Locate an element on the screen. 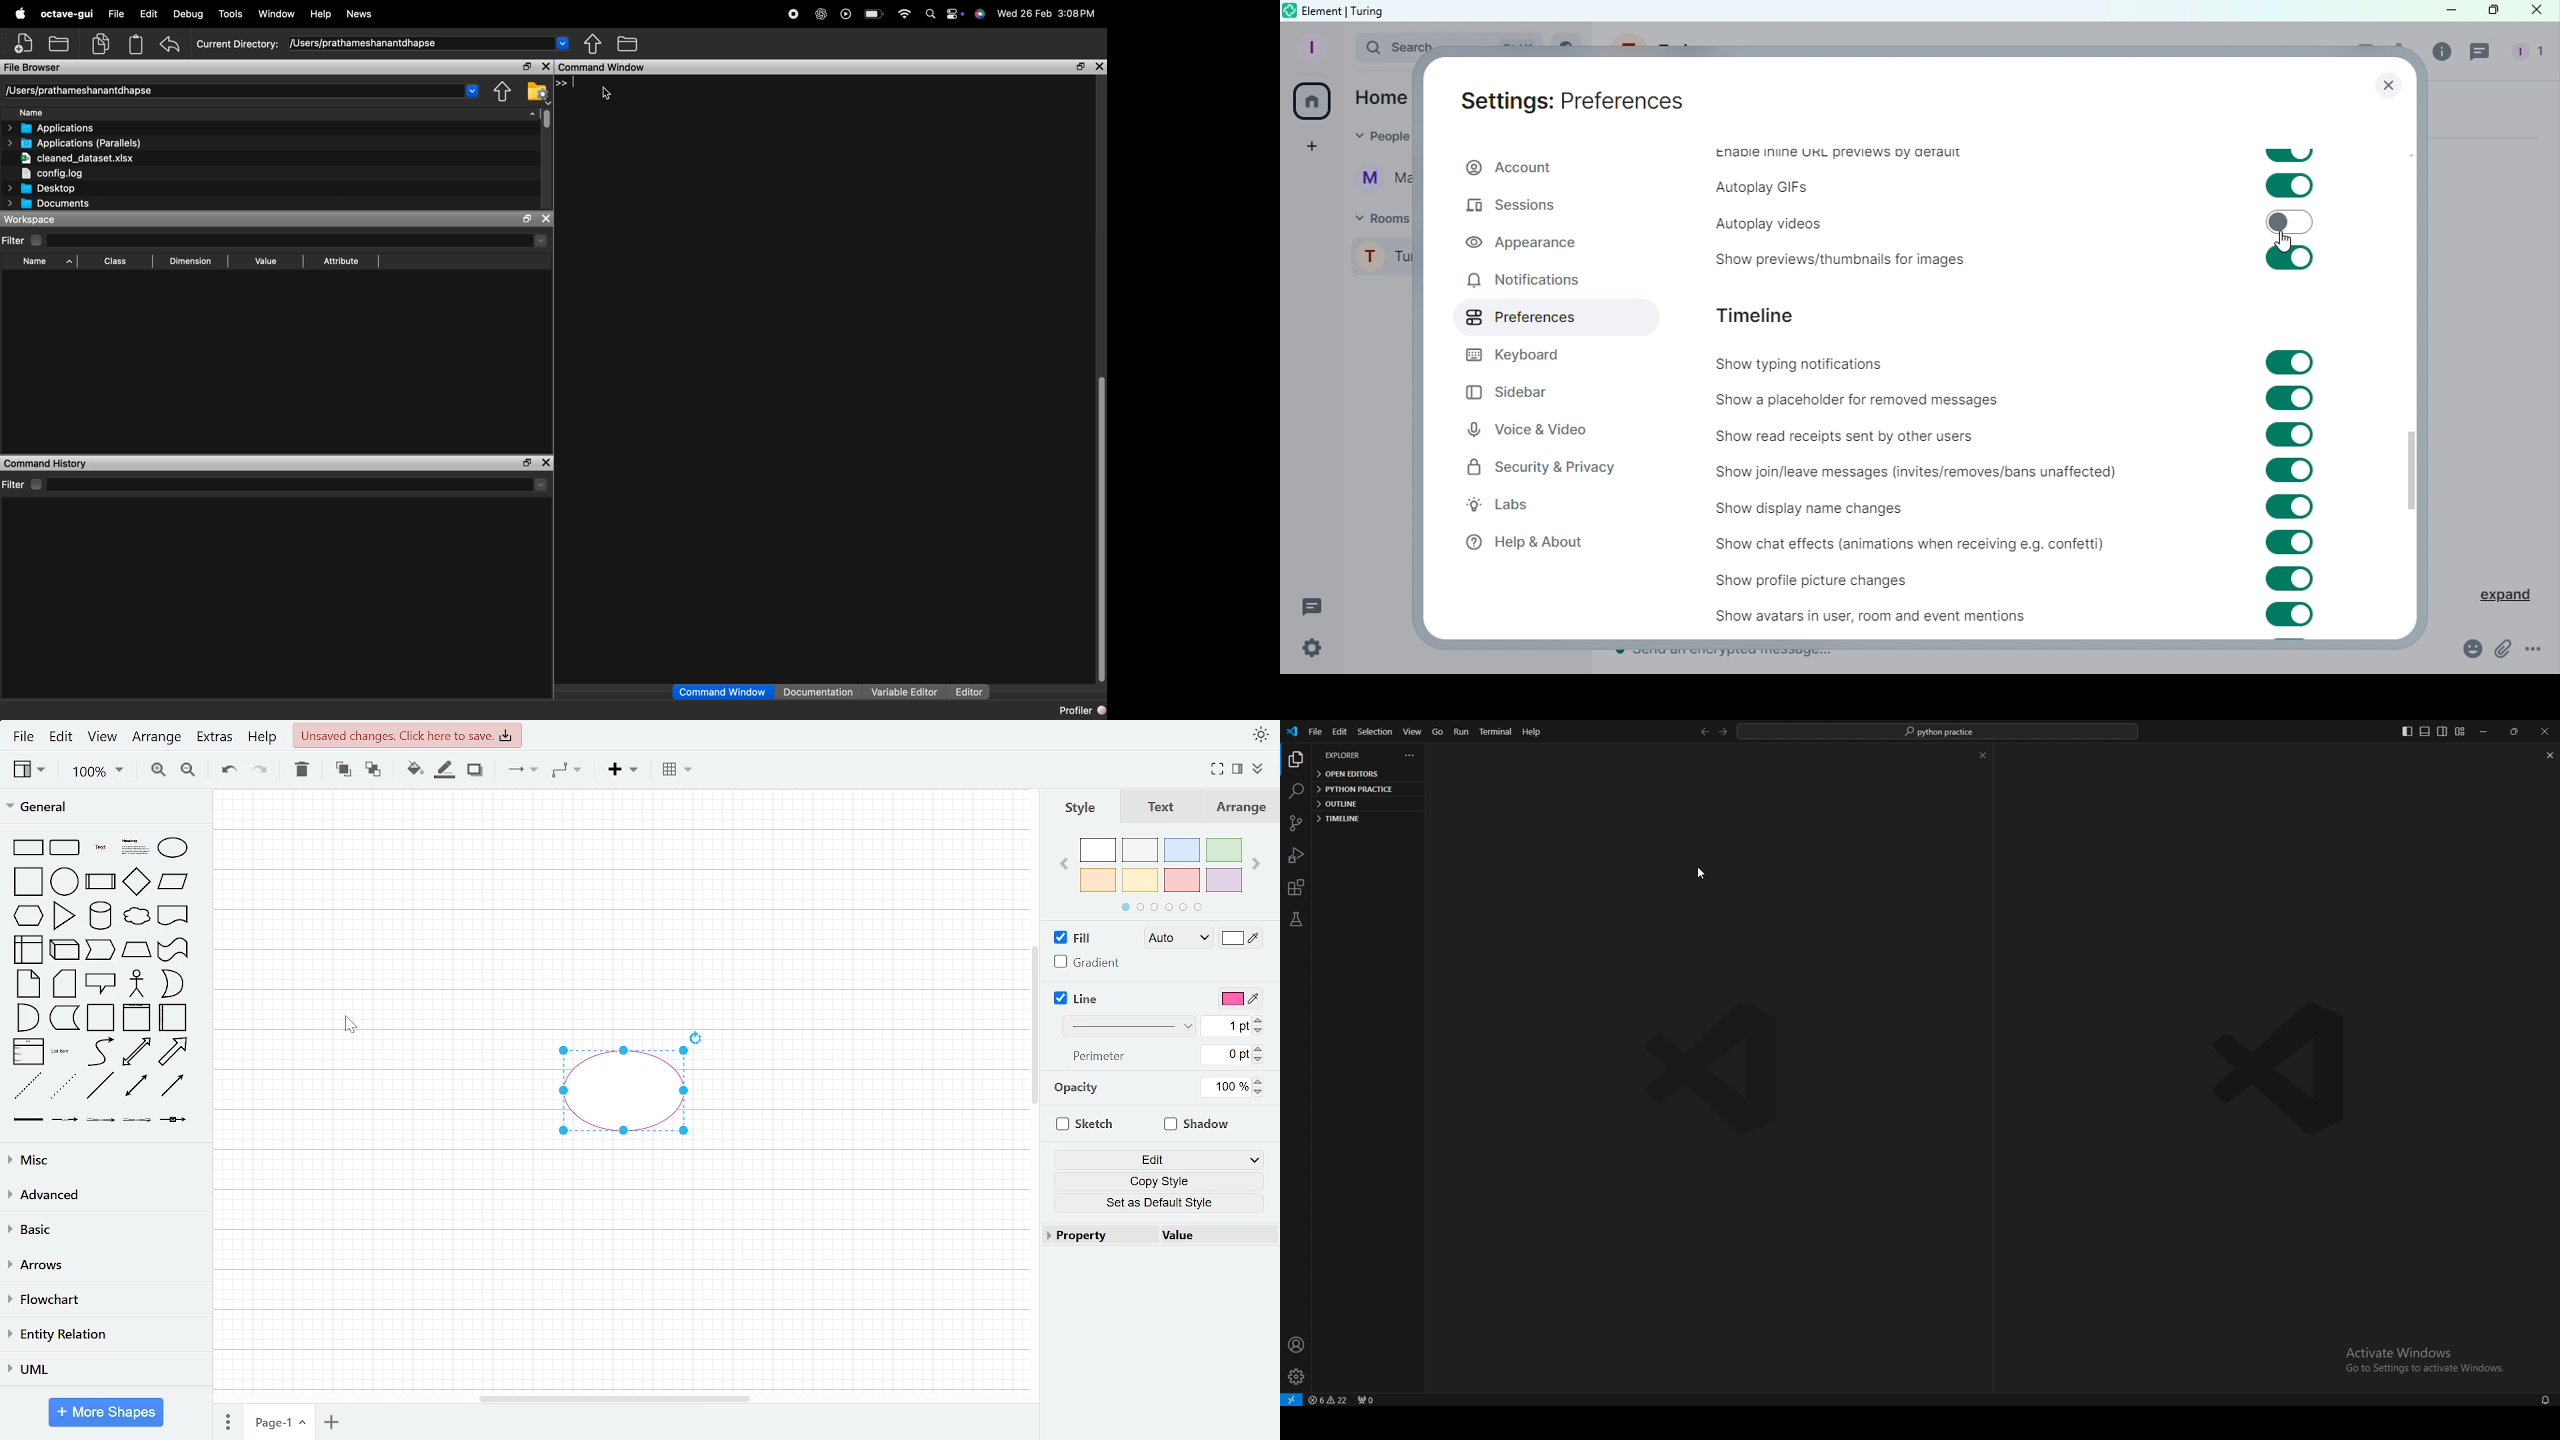 This screenshot has height=1456, width=2576. Sidebar is located at coordinates (1521, 388).